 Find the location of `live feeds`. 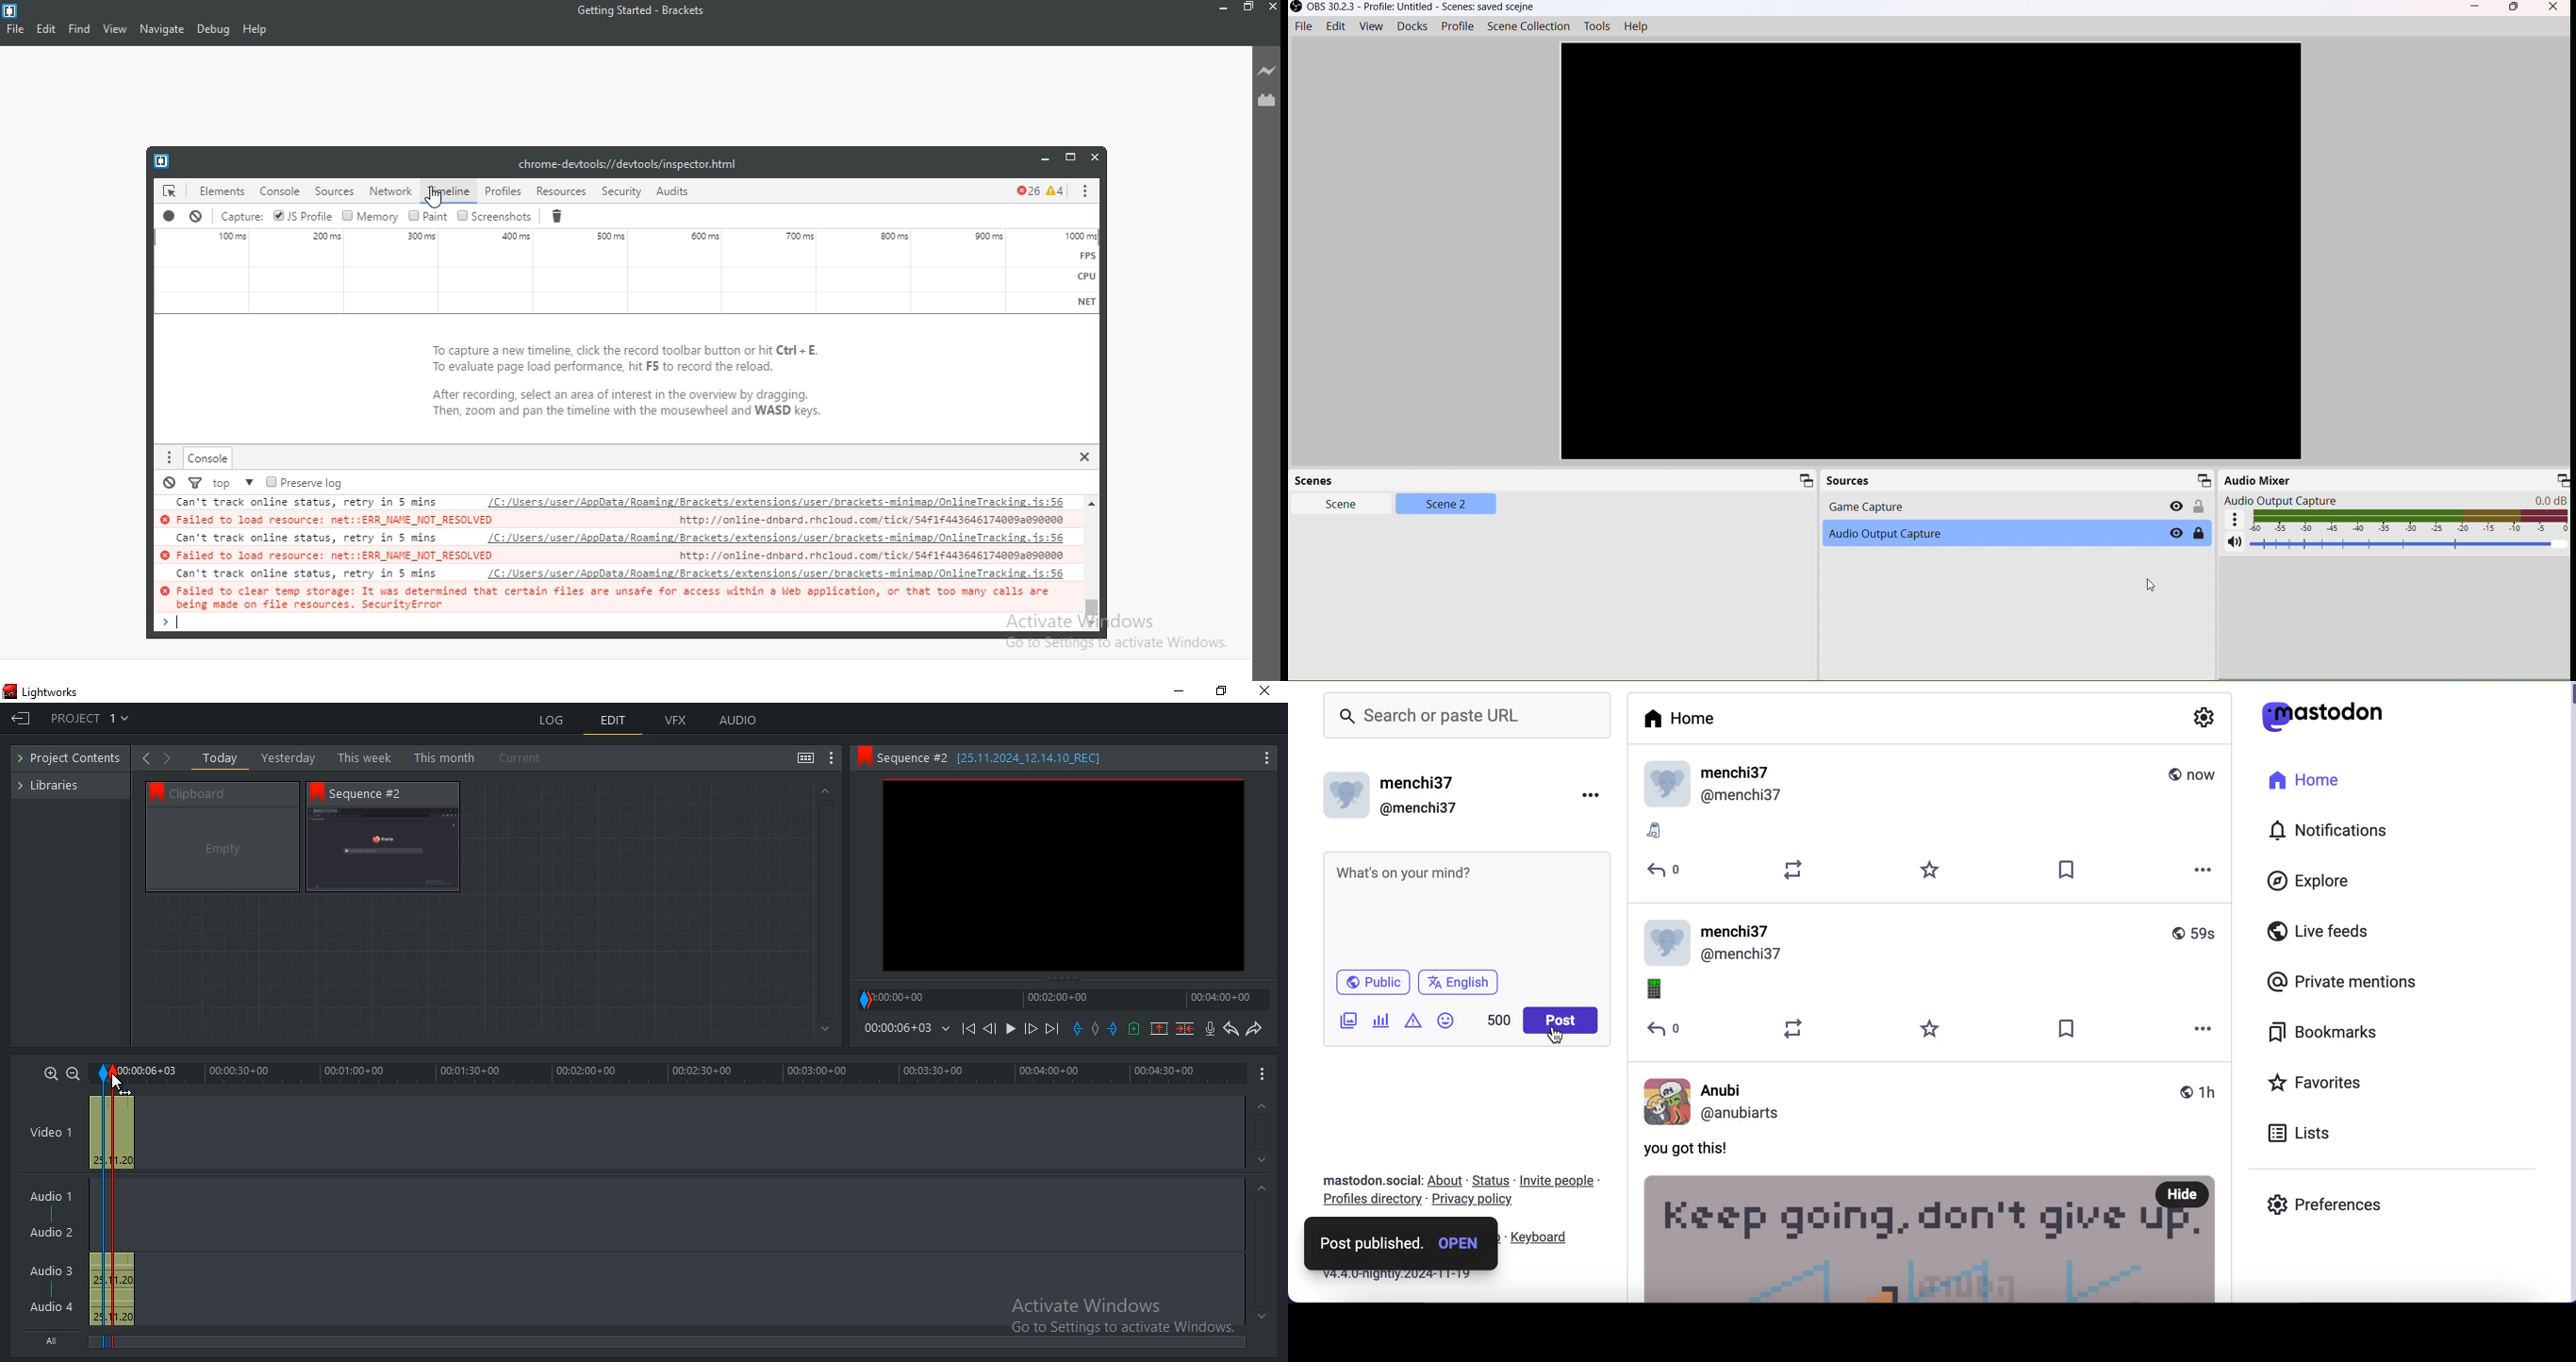

live feeds is located at coordinates (2323, 931).